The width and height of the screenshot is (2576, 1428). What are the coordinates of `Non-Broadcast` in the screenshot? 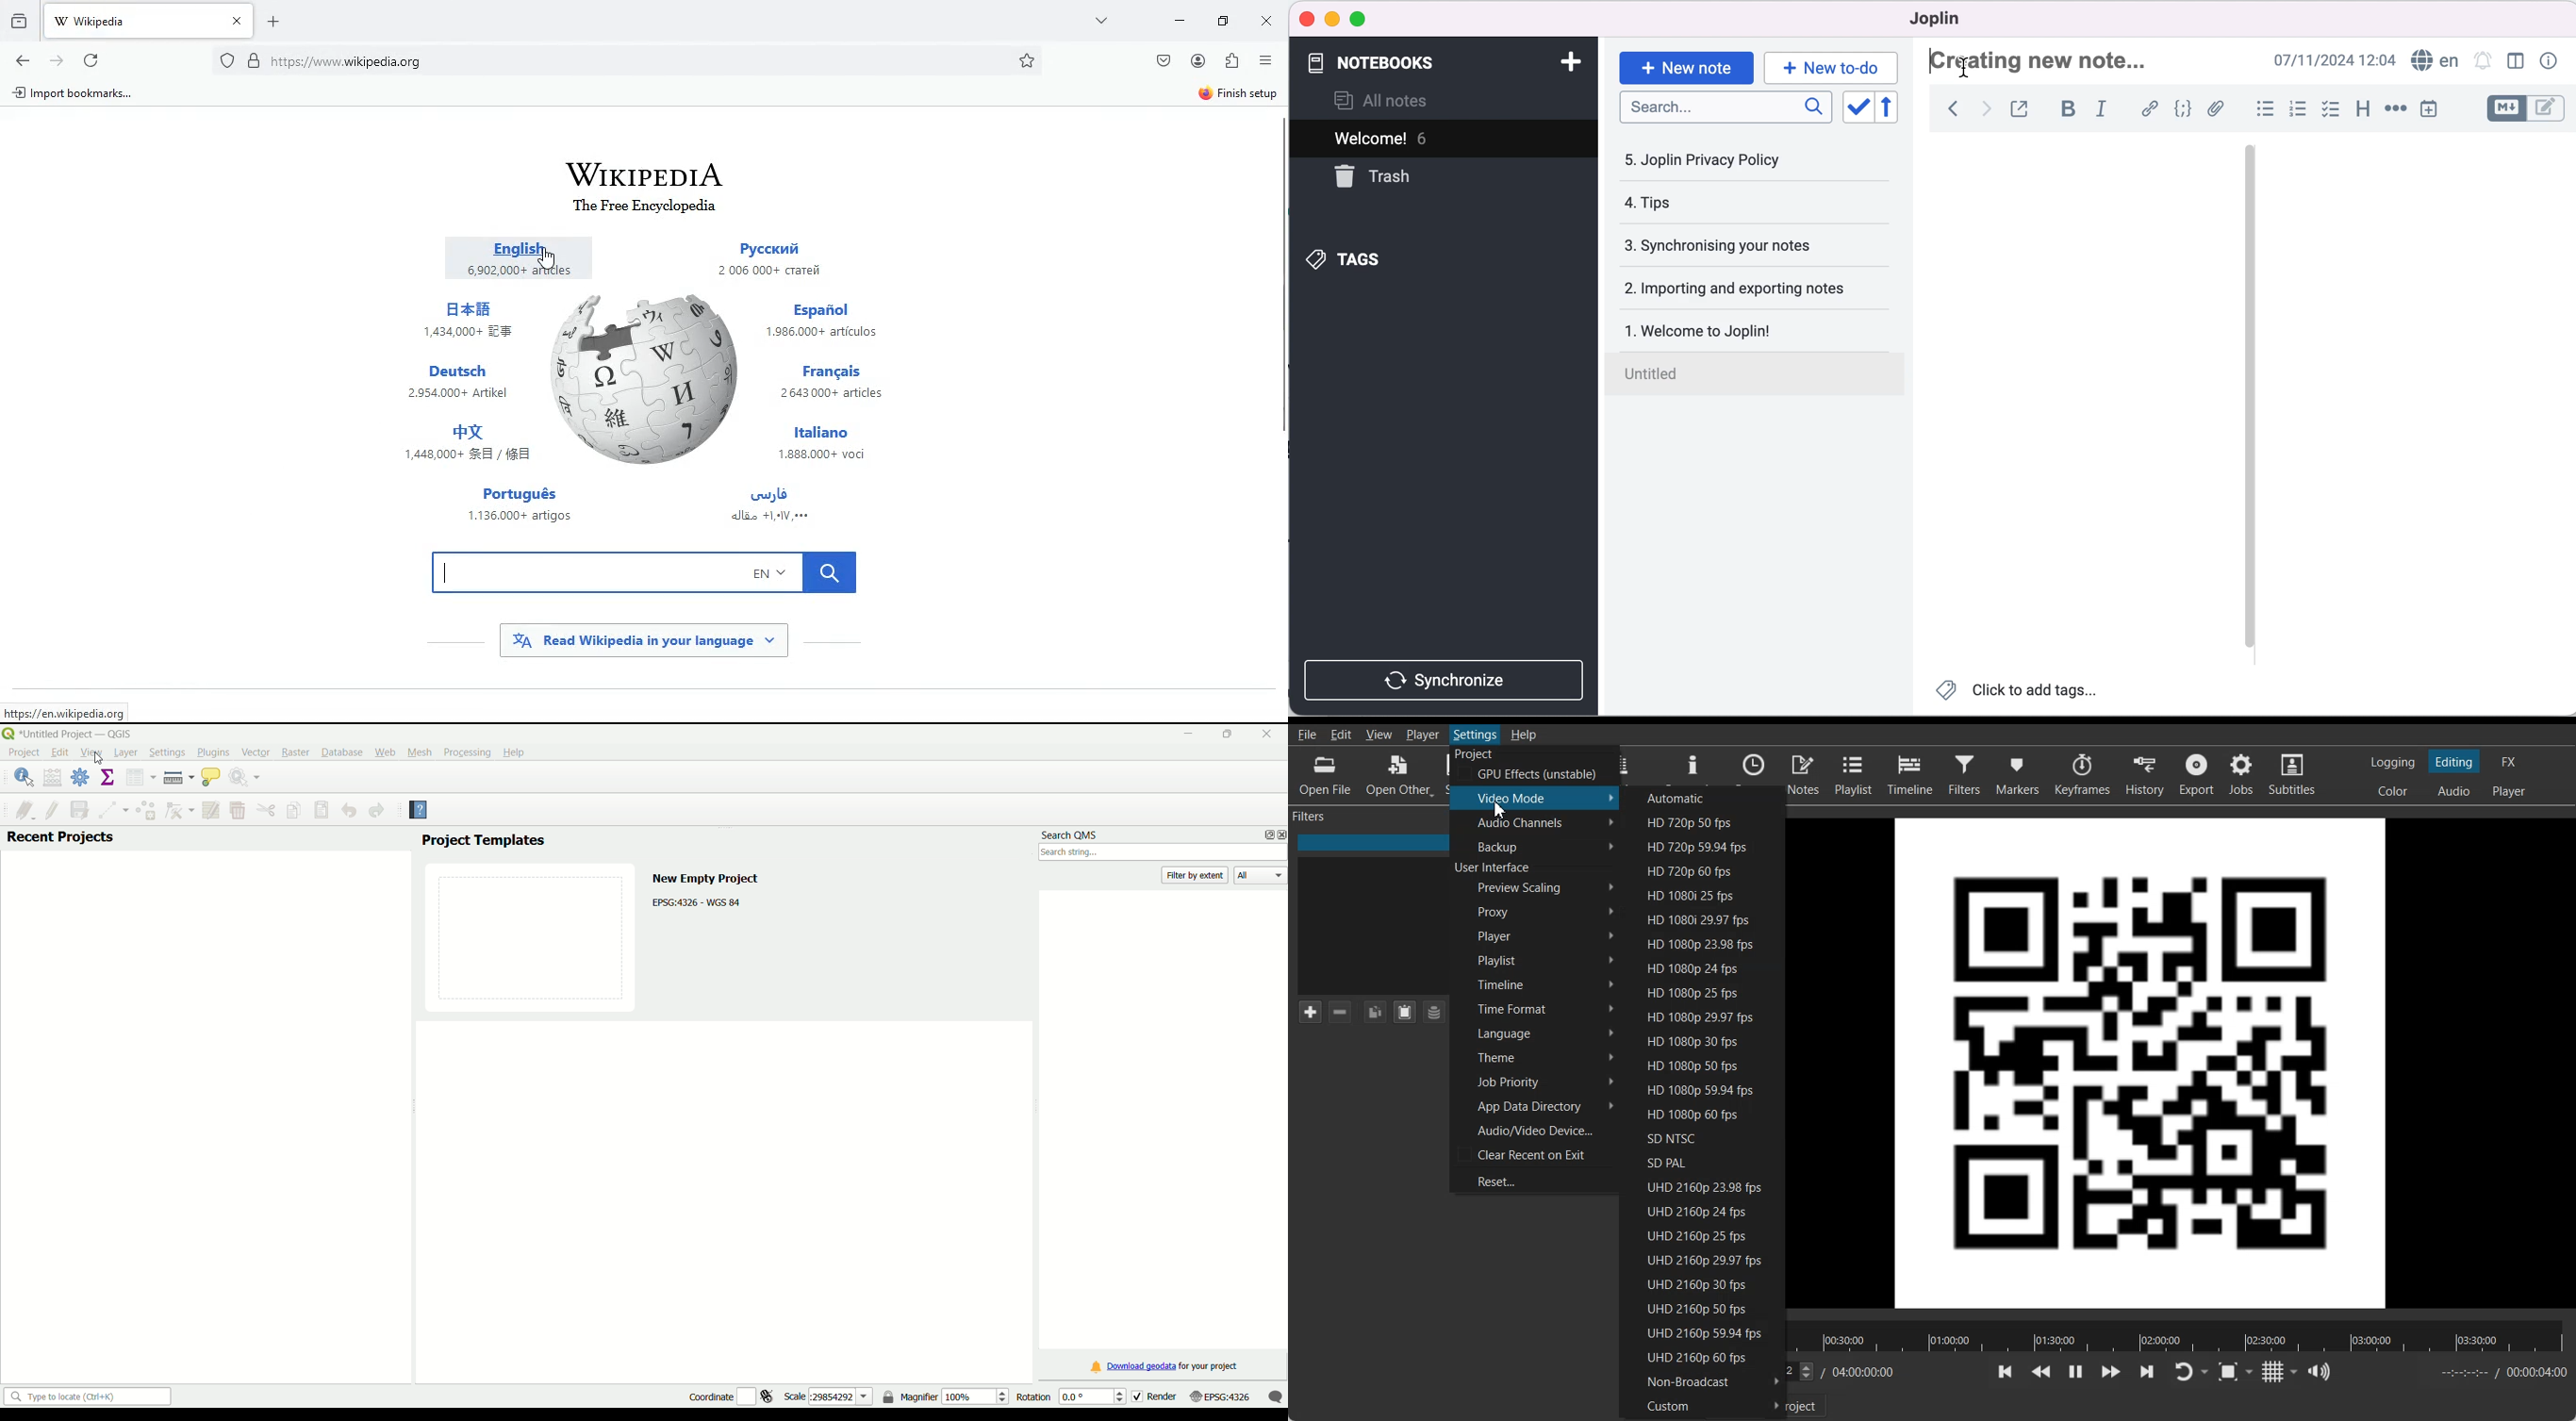 It's located at (1702, 1381).